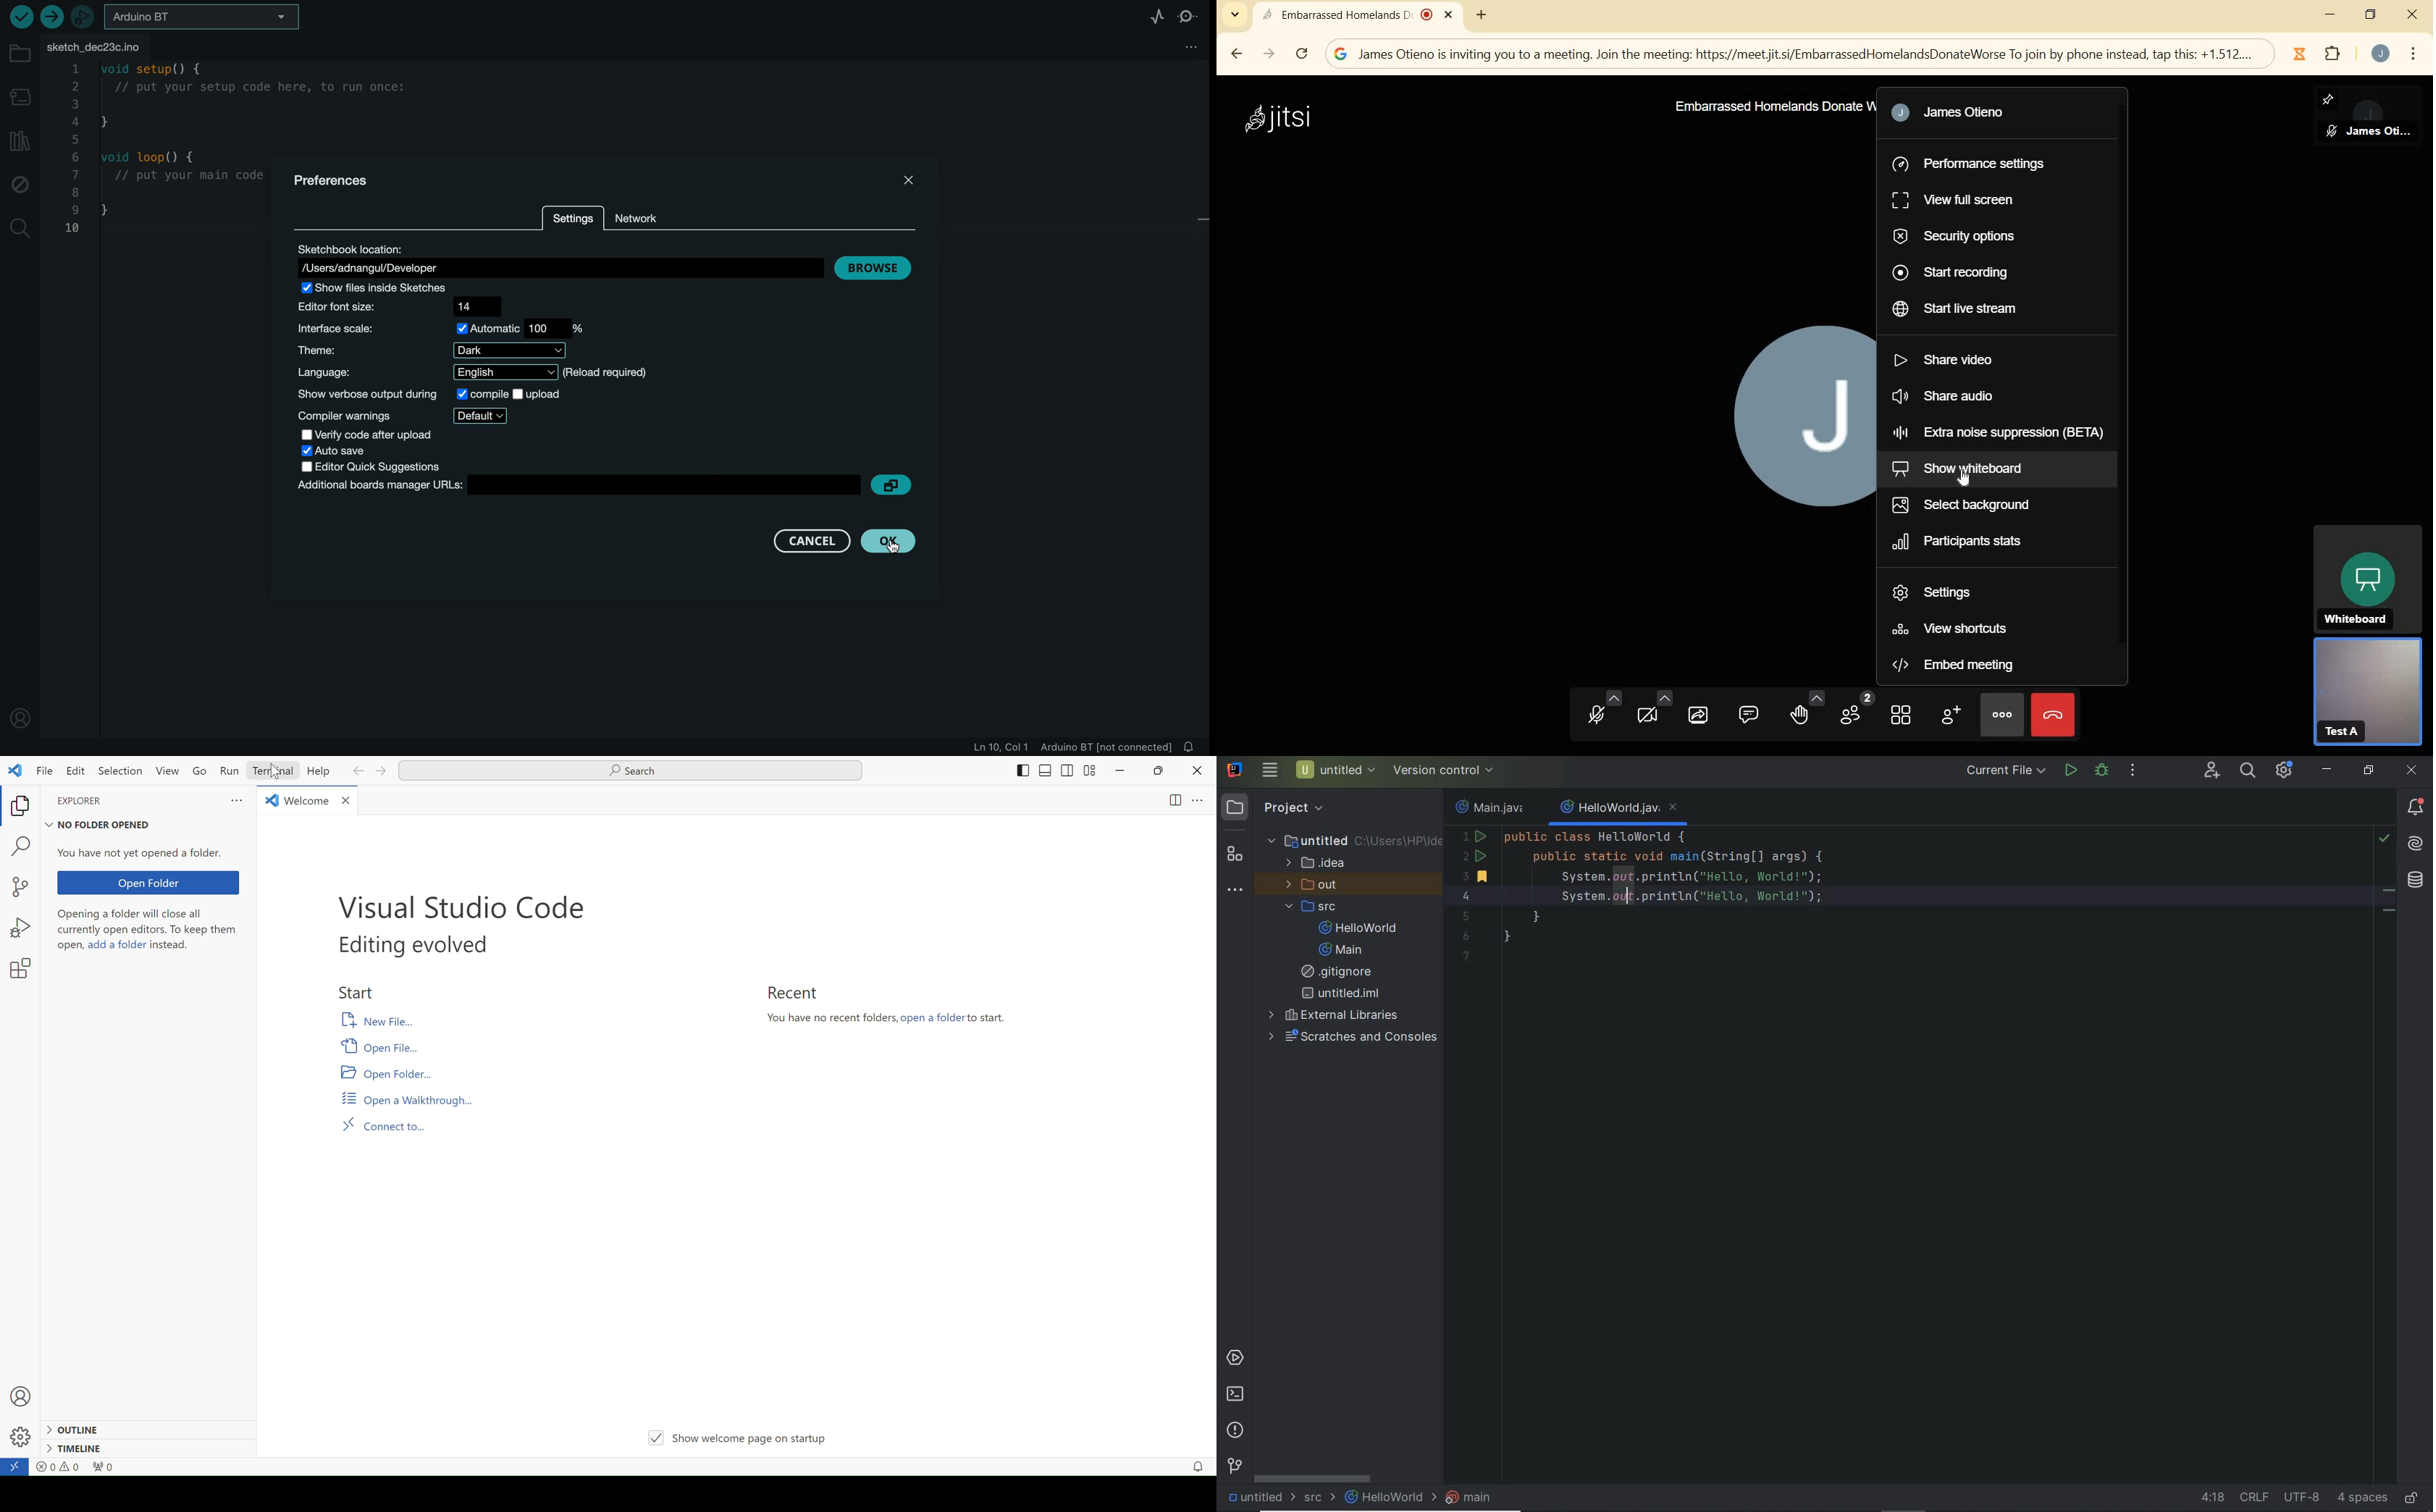  Describe the element at coordinates (2329, 14) in the screenshot. I see `minimize` at that location.